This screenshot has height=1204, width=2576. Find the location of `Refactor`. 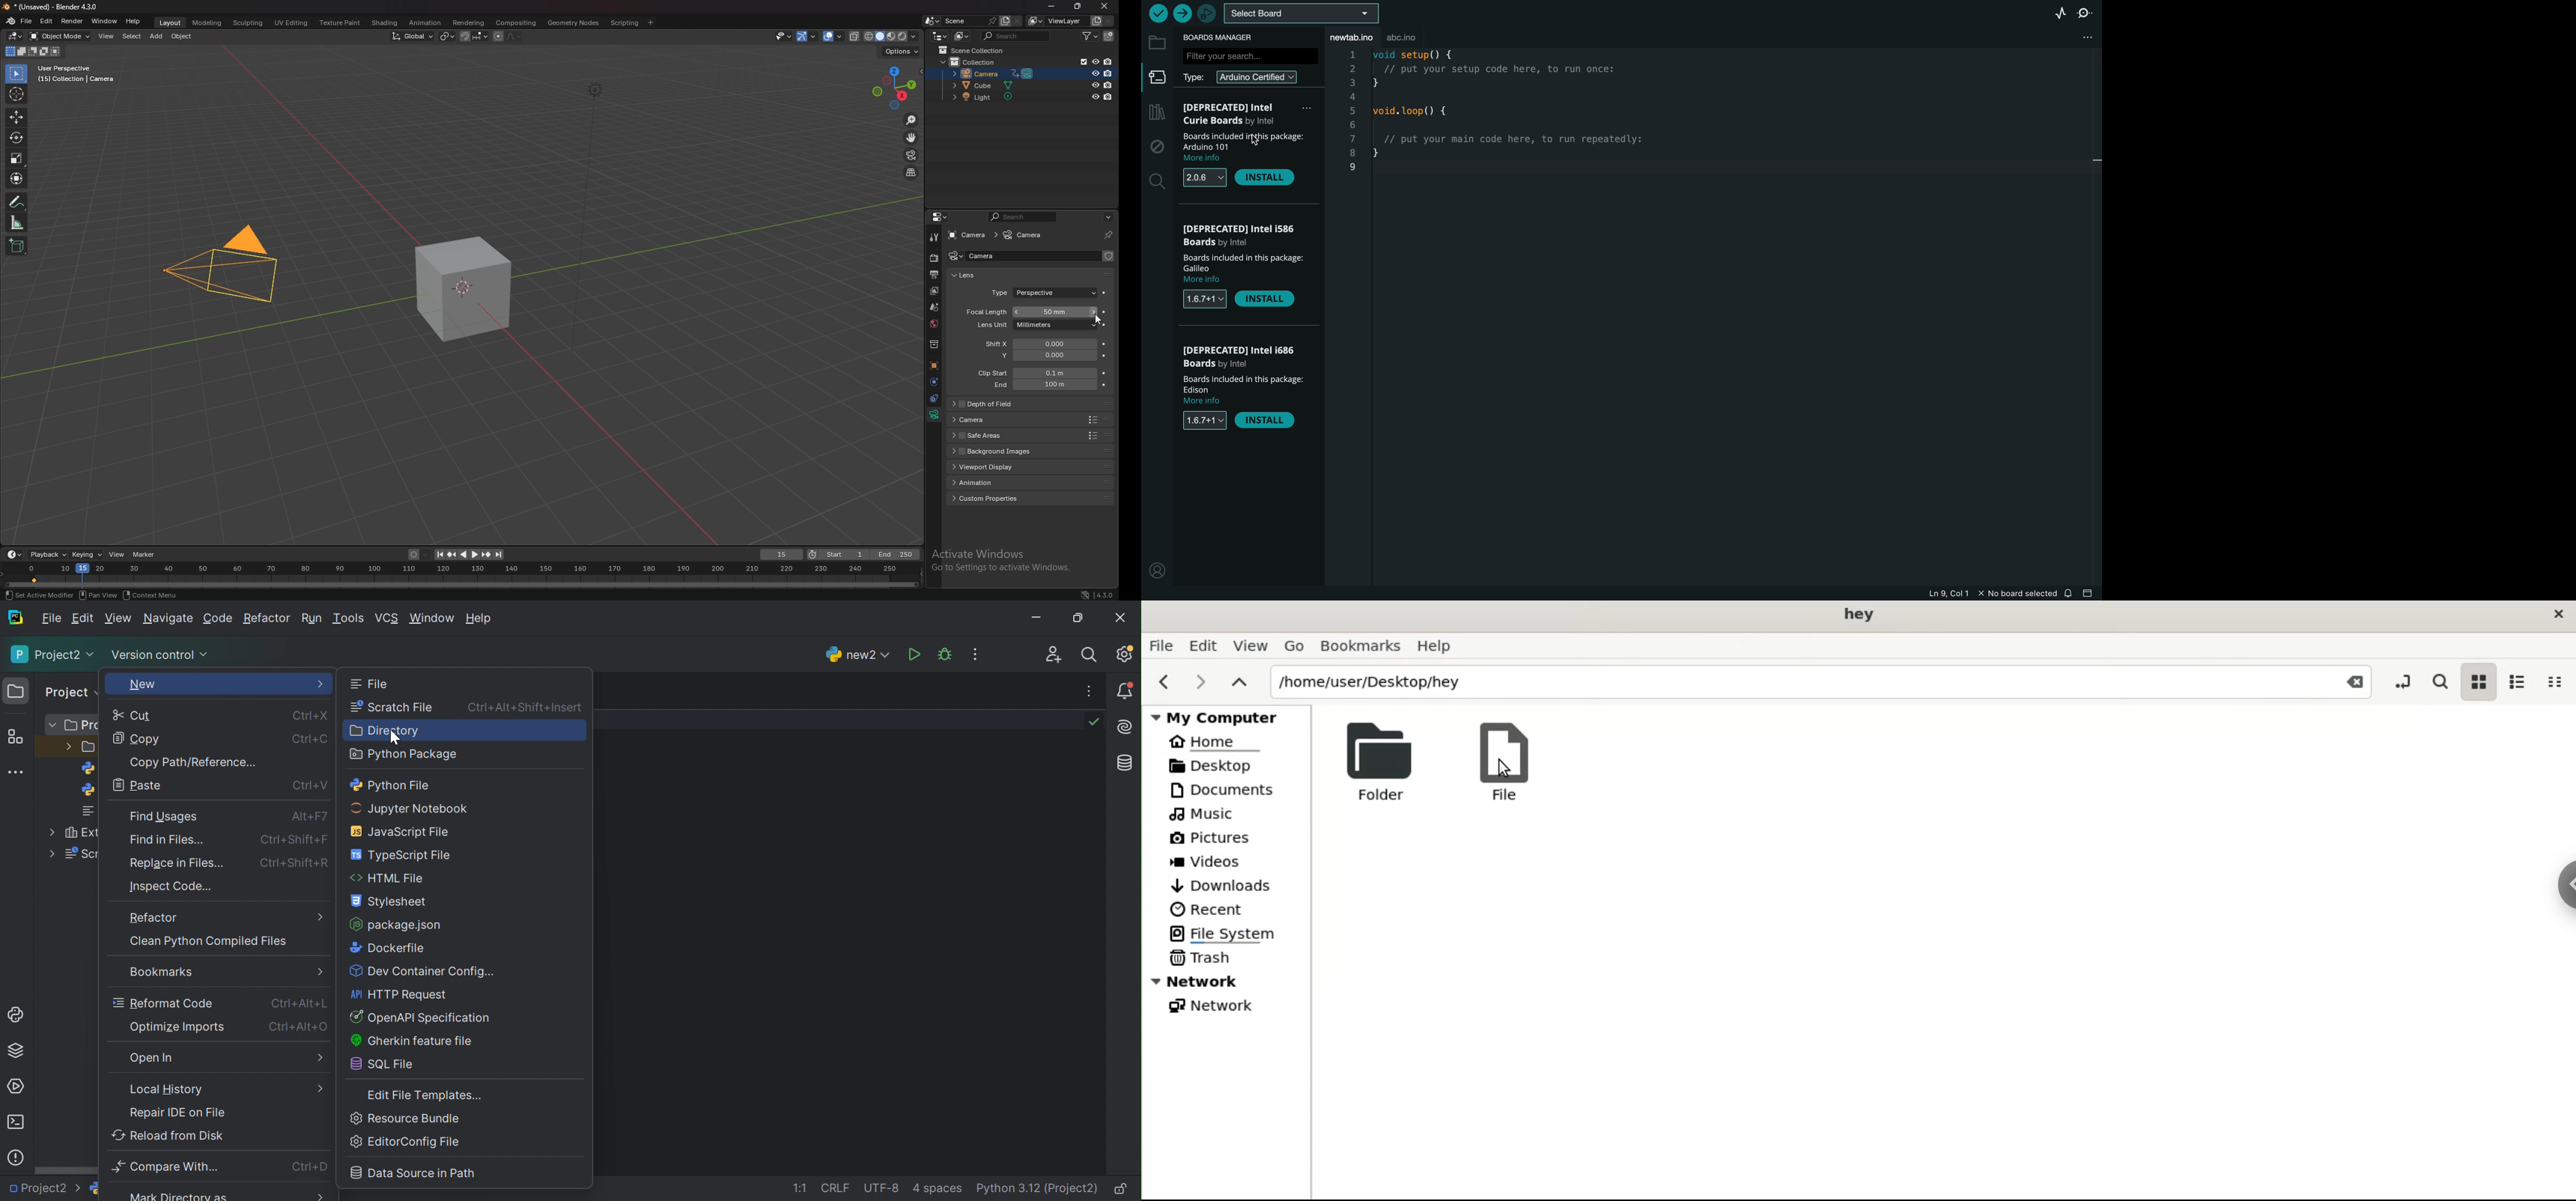

Refactor is located at coordinates (266, 619).